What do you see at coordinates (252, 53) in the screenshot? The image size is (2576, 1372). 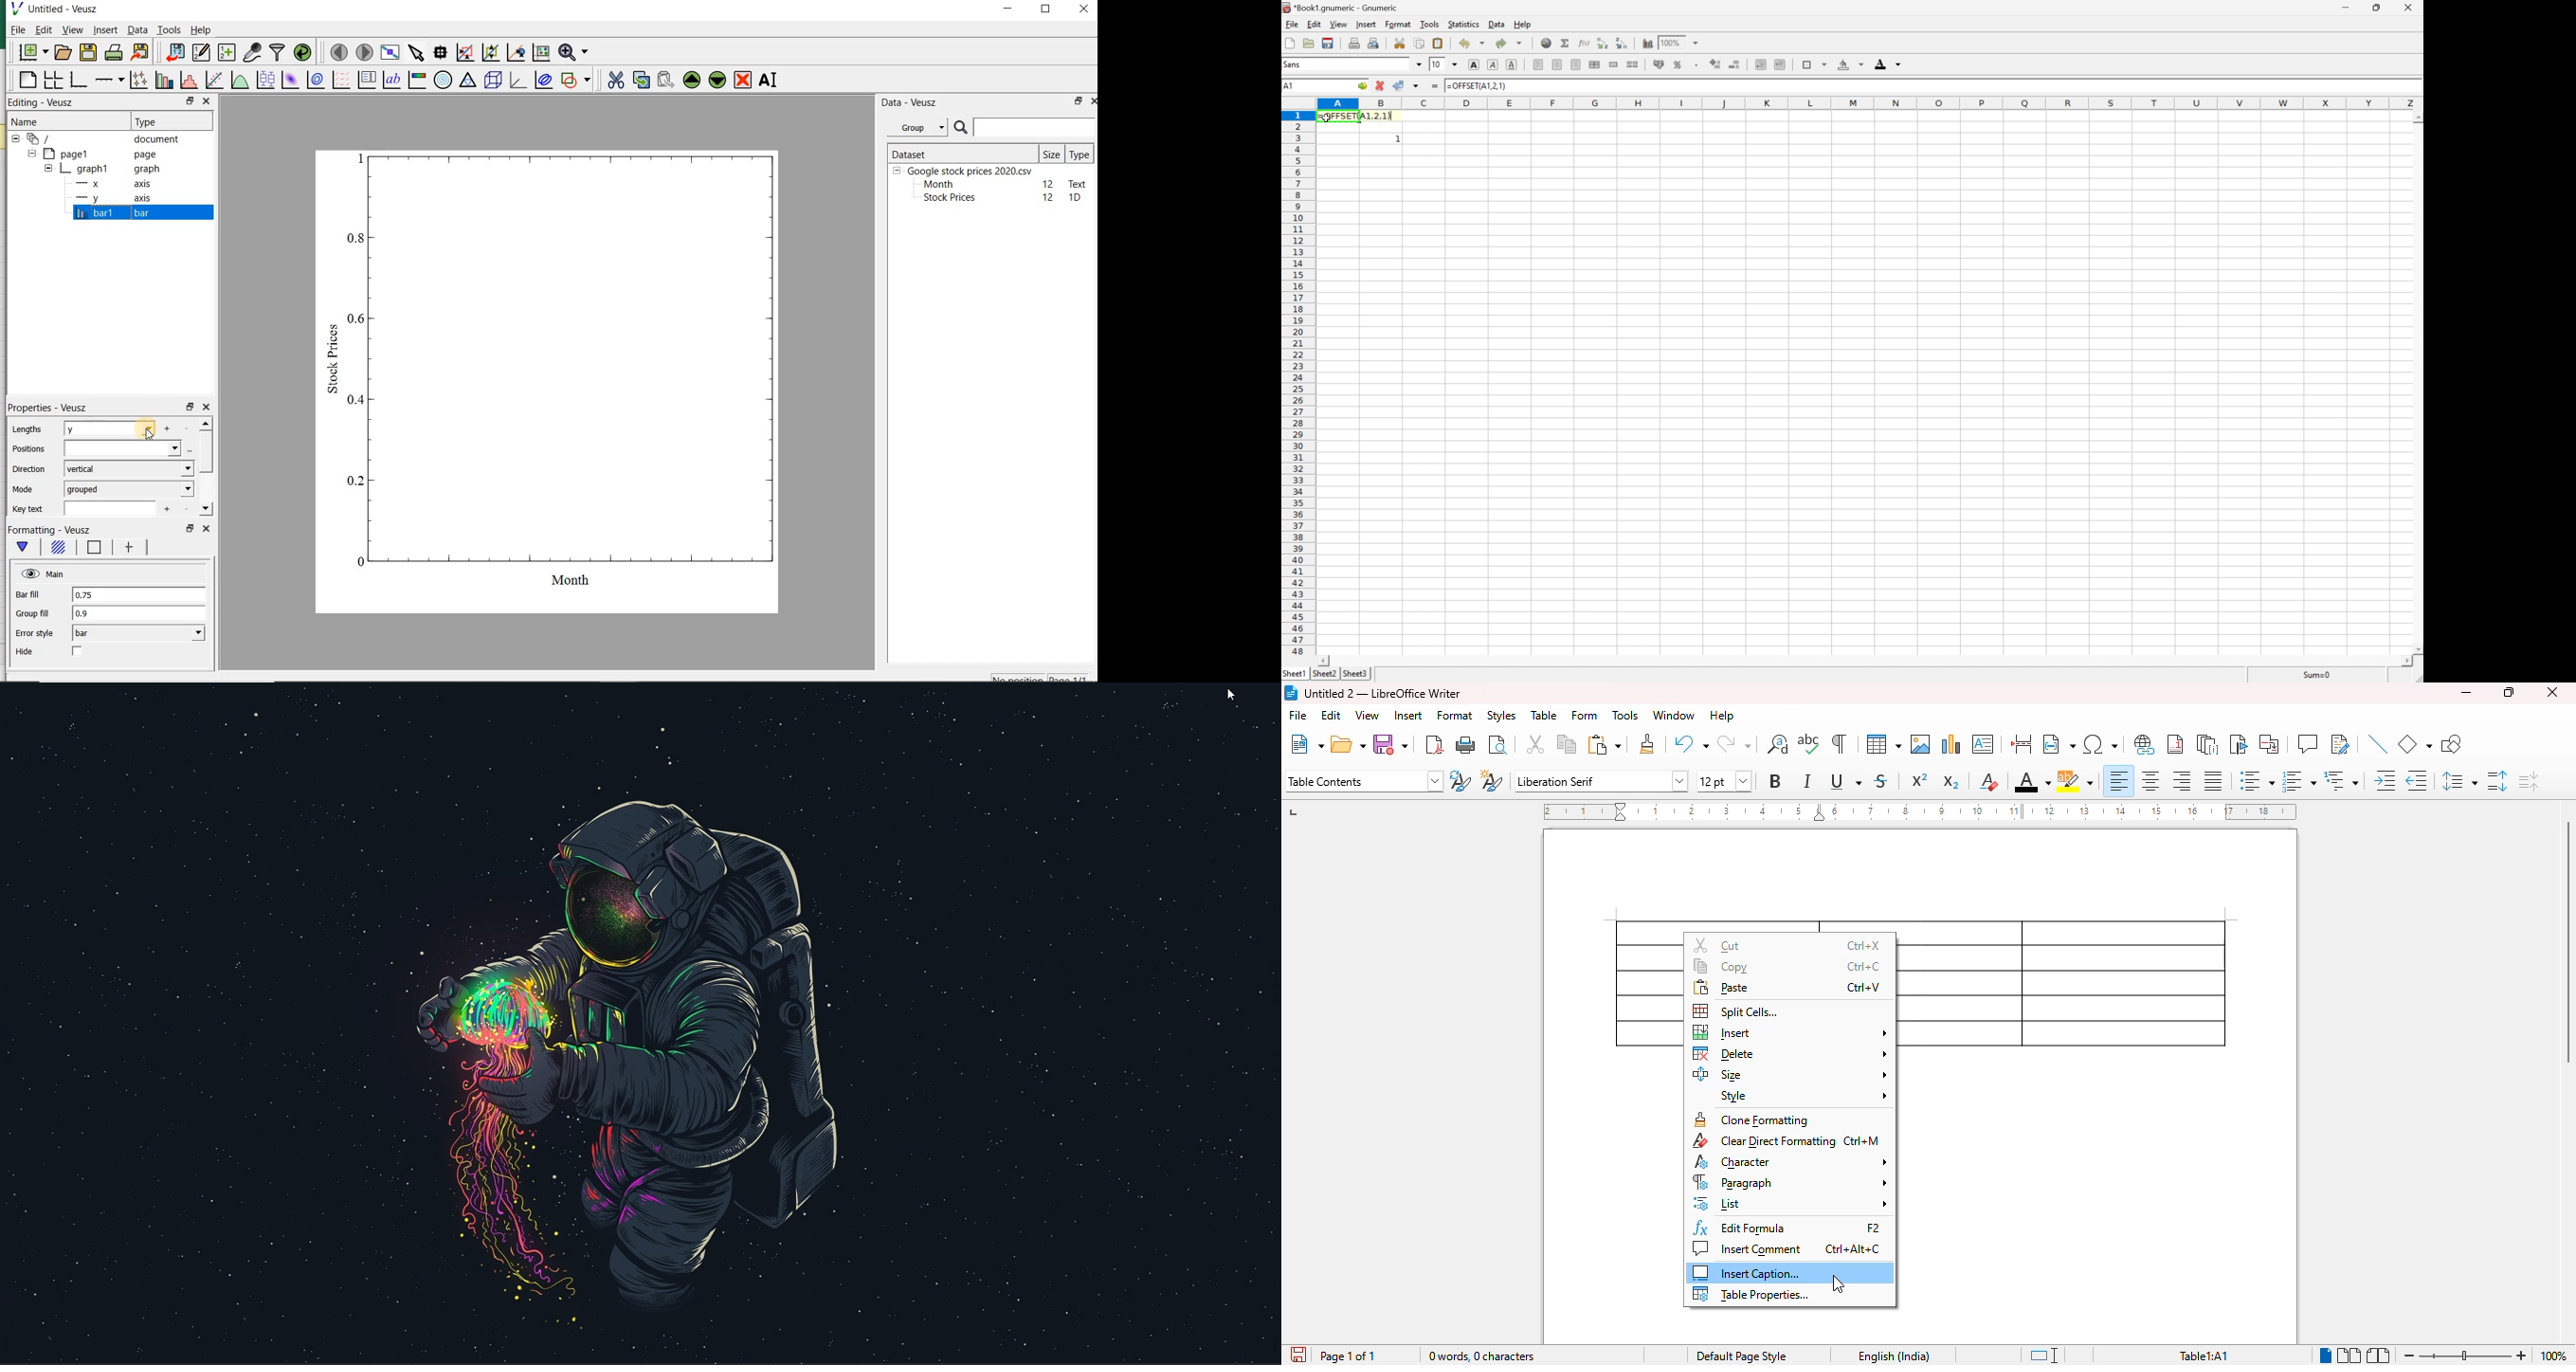 I see `capture remote data` at bounding box center [252, 53].